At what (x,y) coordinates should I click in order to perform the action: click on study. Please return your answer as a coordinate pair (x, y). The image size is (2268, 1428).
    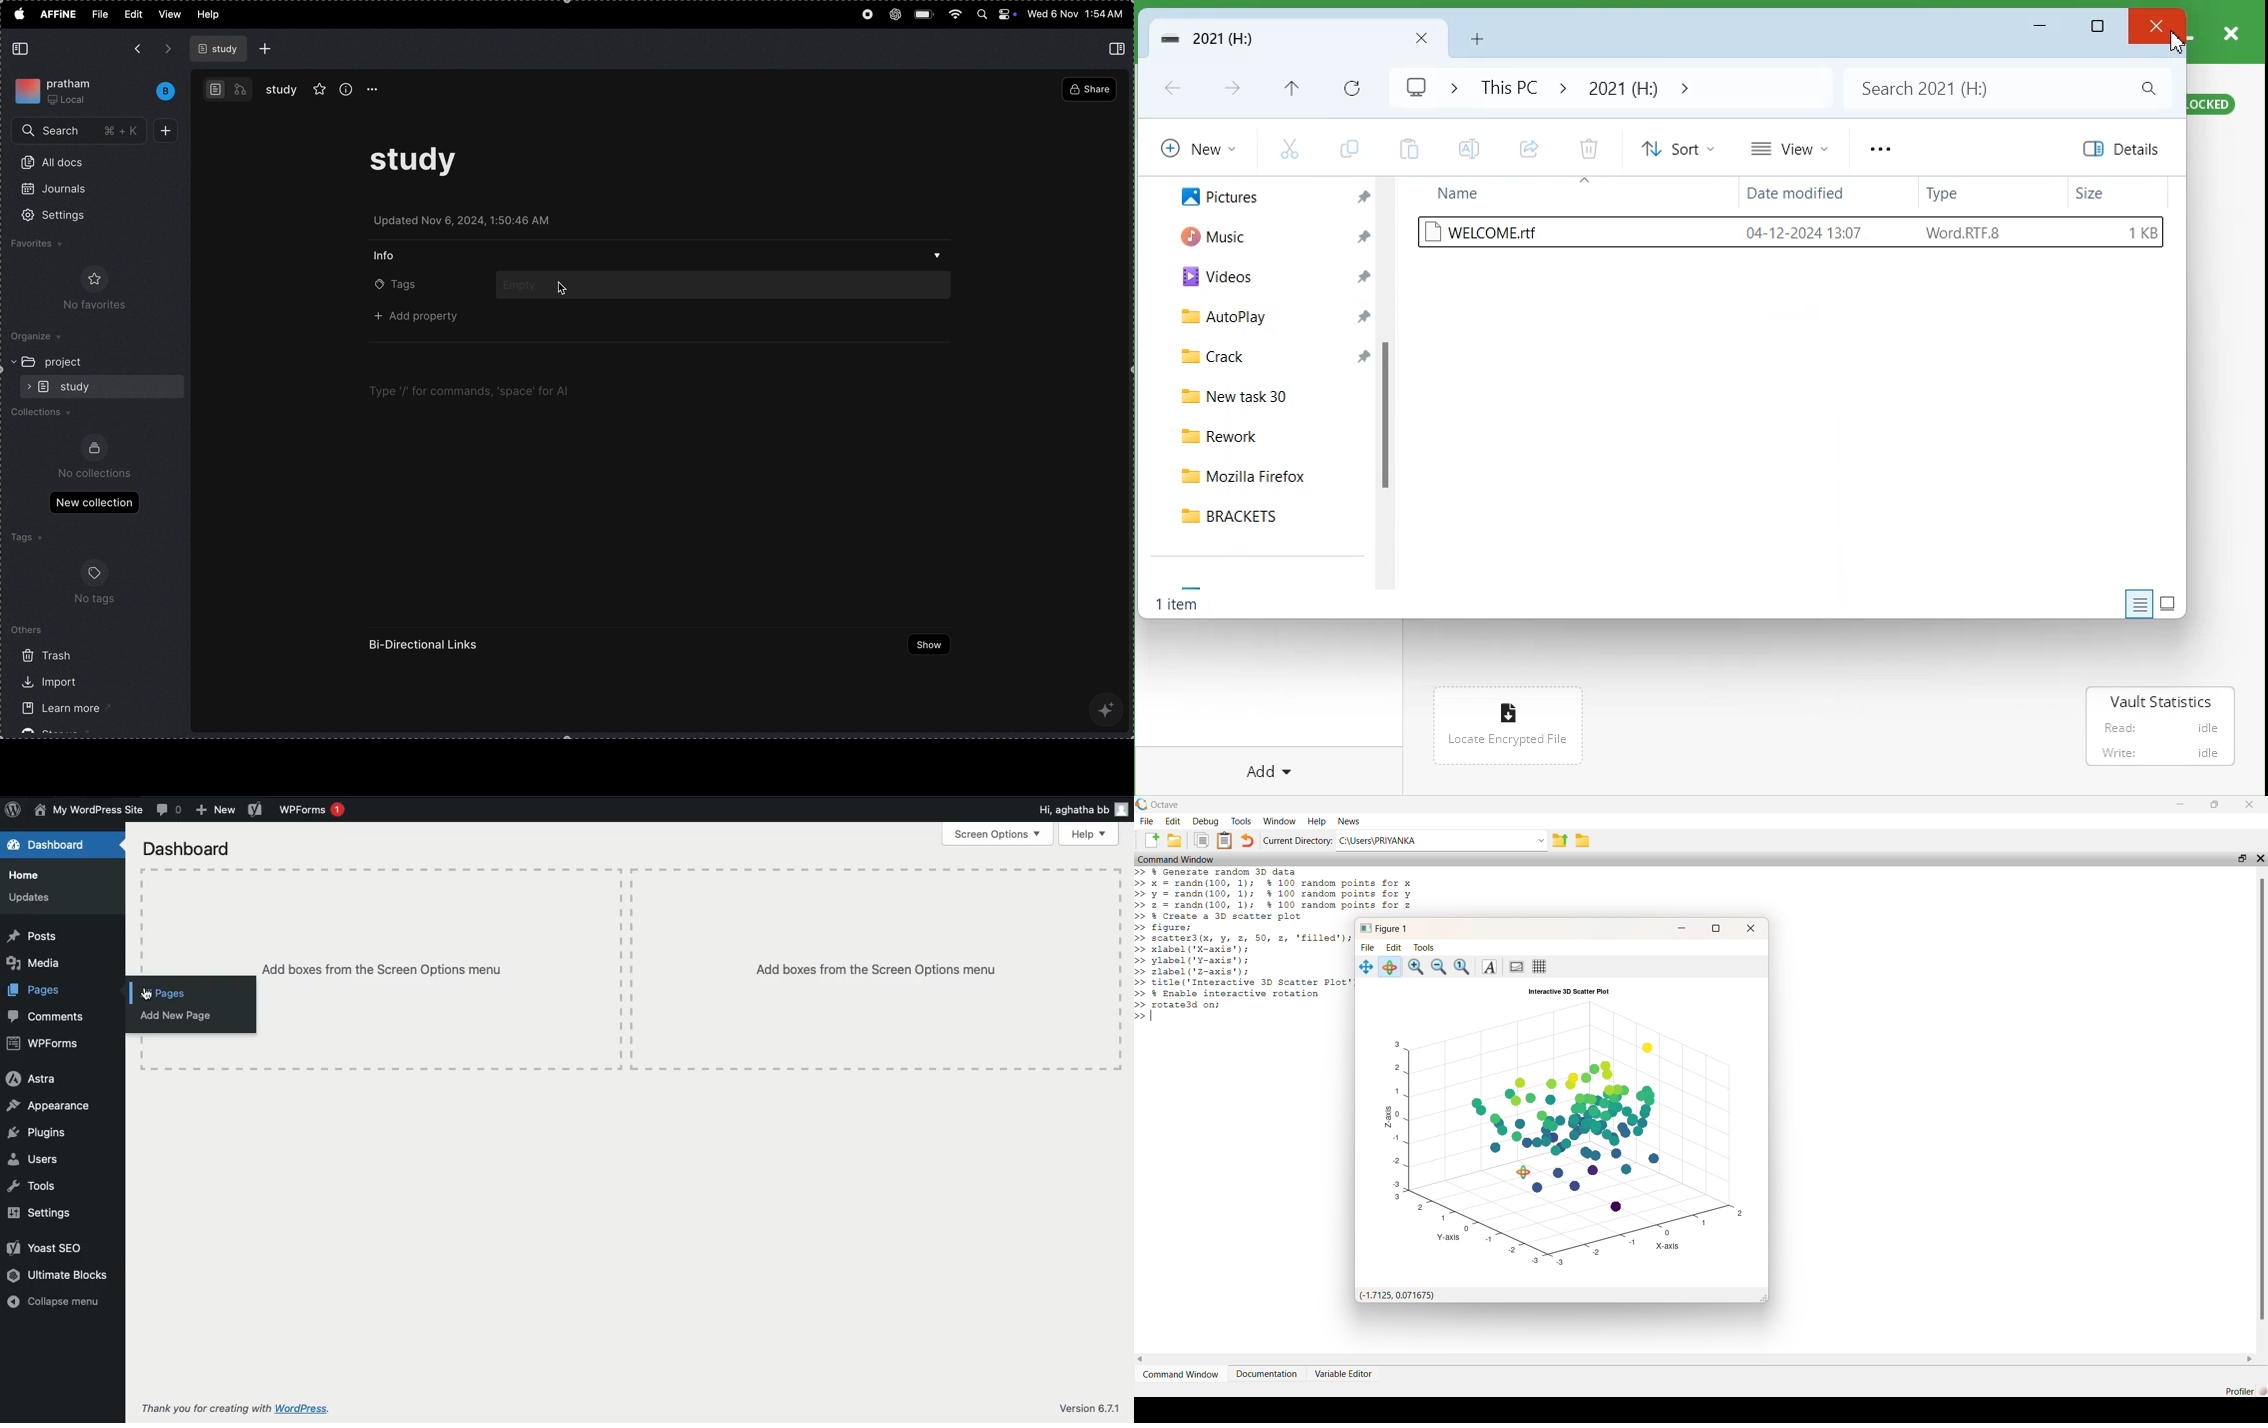
    Looking at the image, I should click on (282, 90).